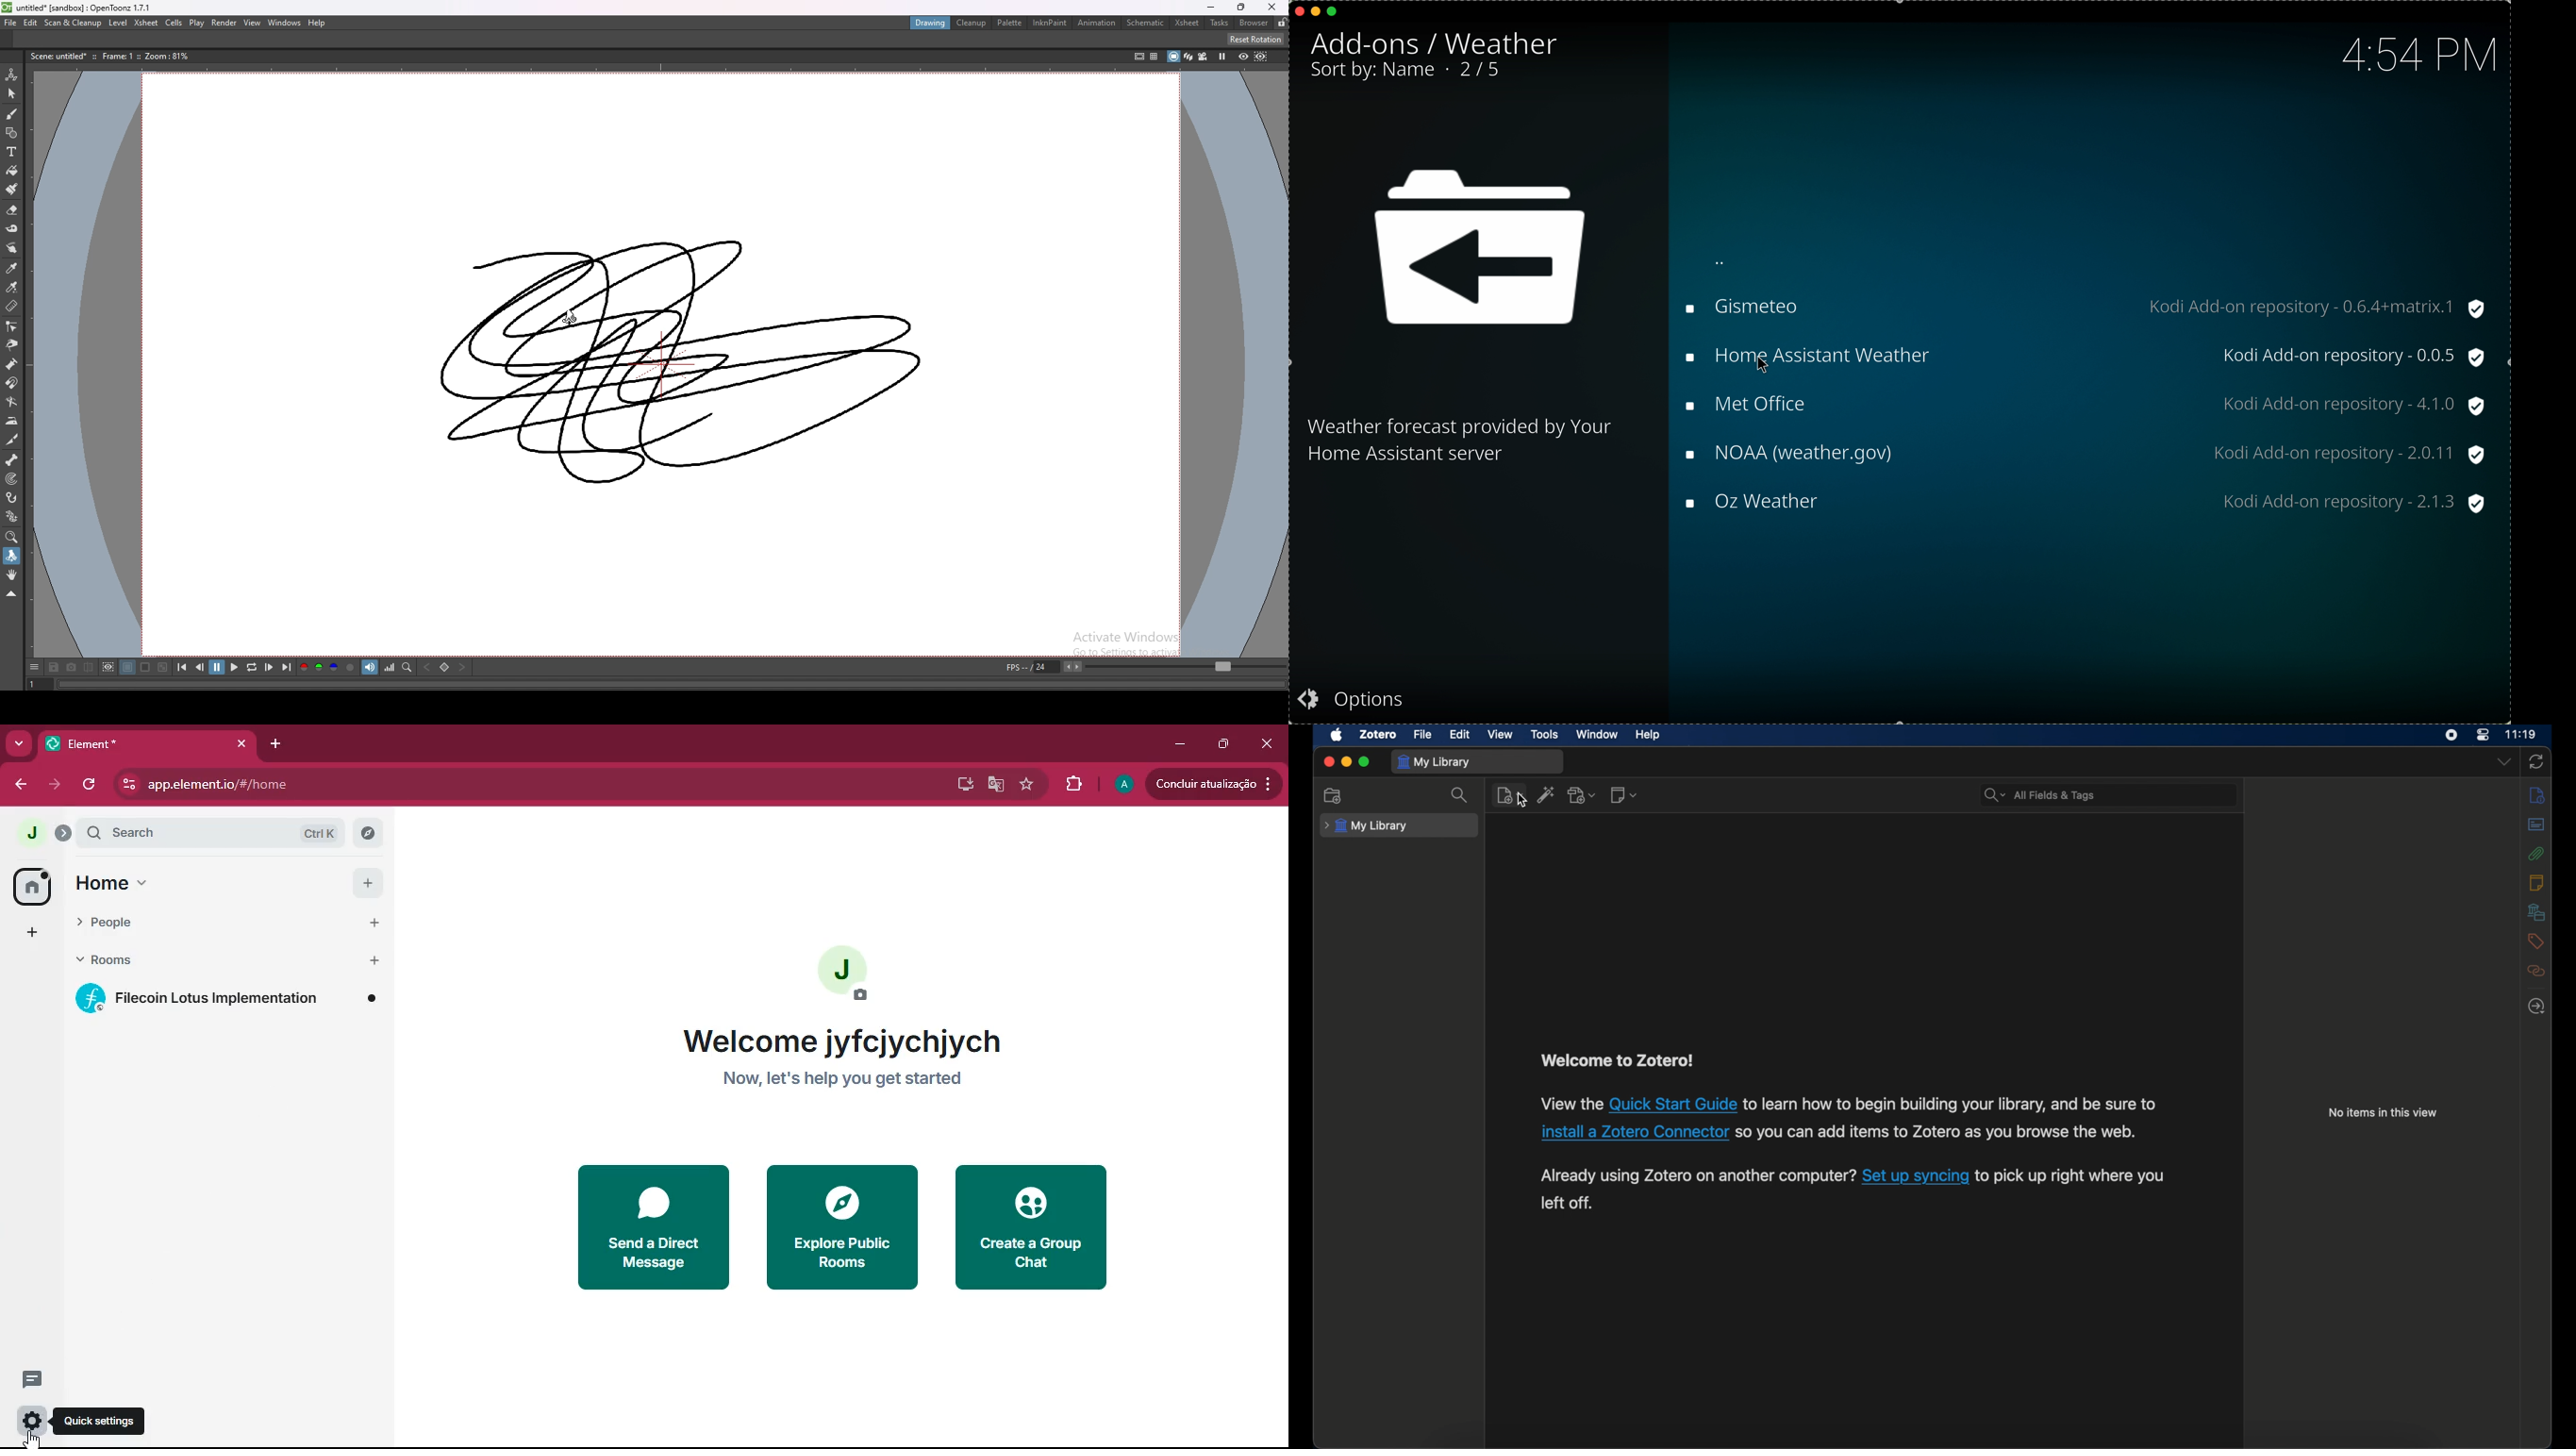  What do you see at coordinates (1462, 796) in the screenshot?
I see `search` at bounding box center [1462, 796].